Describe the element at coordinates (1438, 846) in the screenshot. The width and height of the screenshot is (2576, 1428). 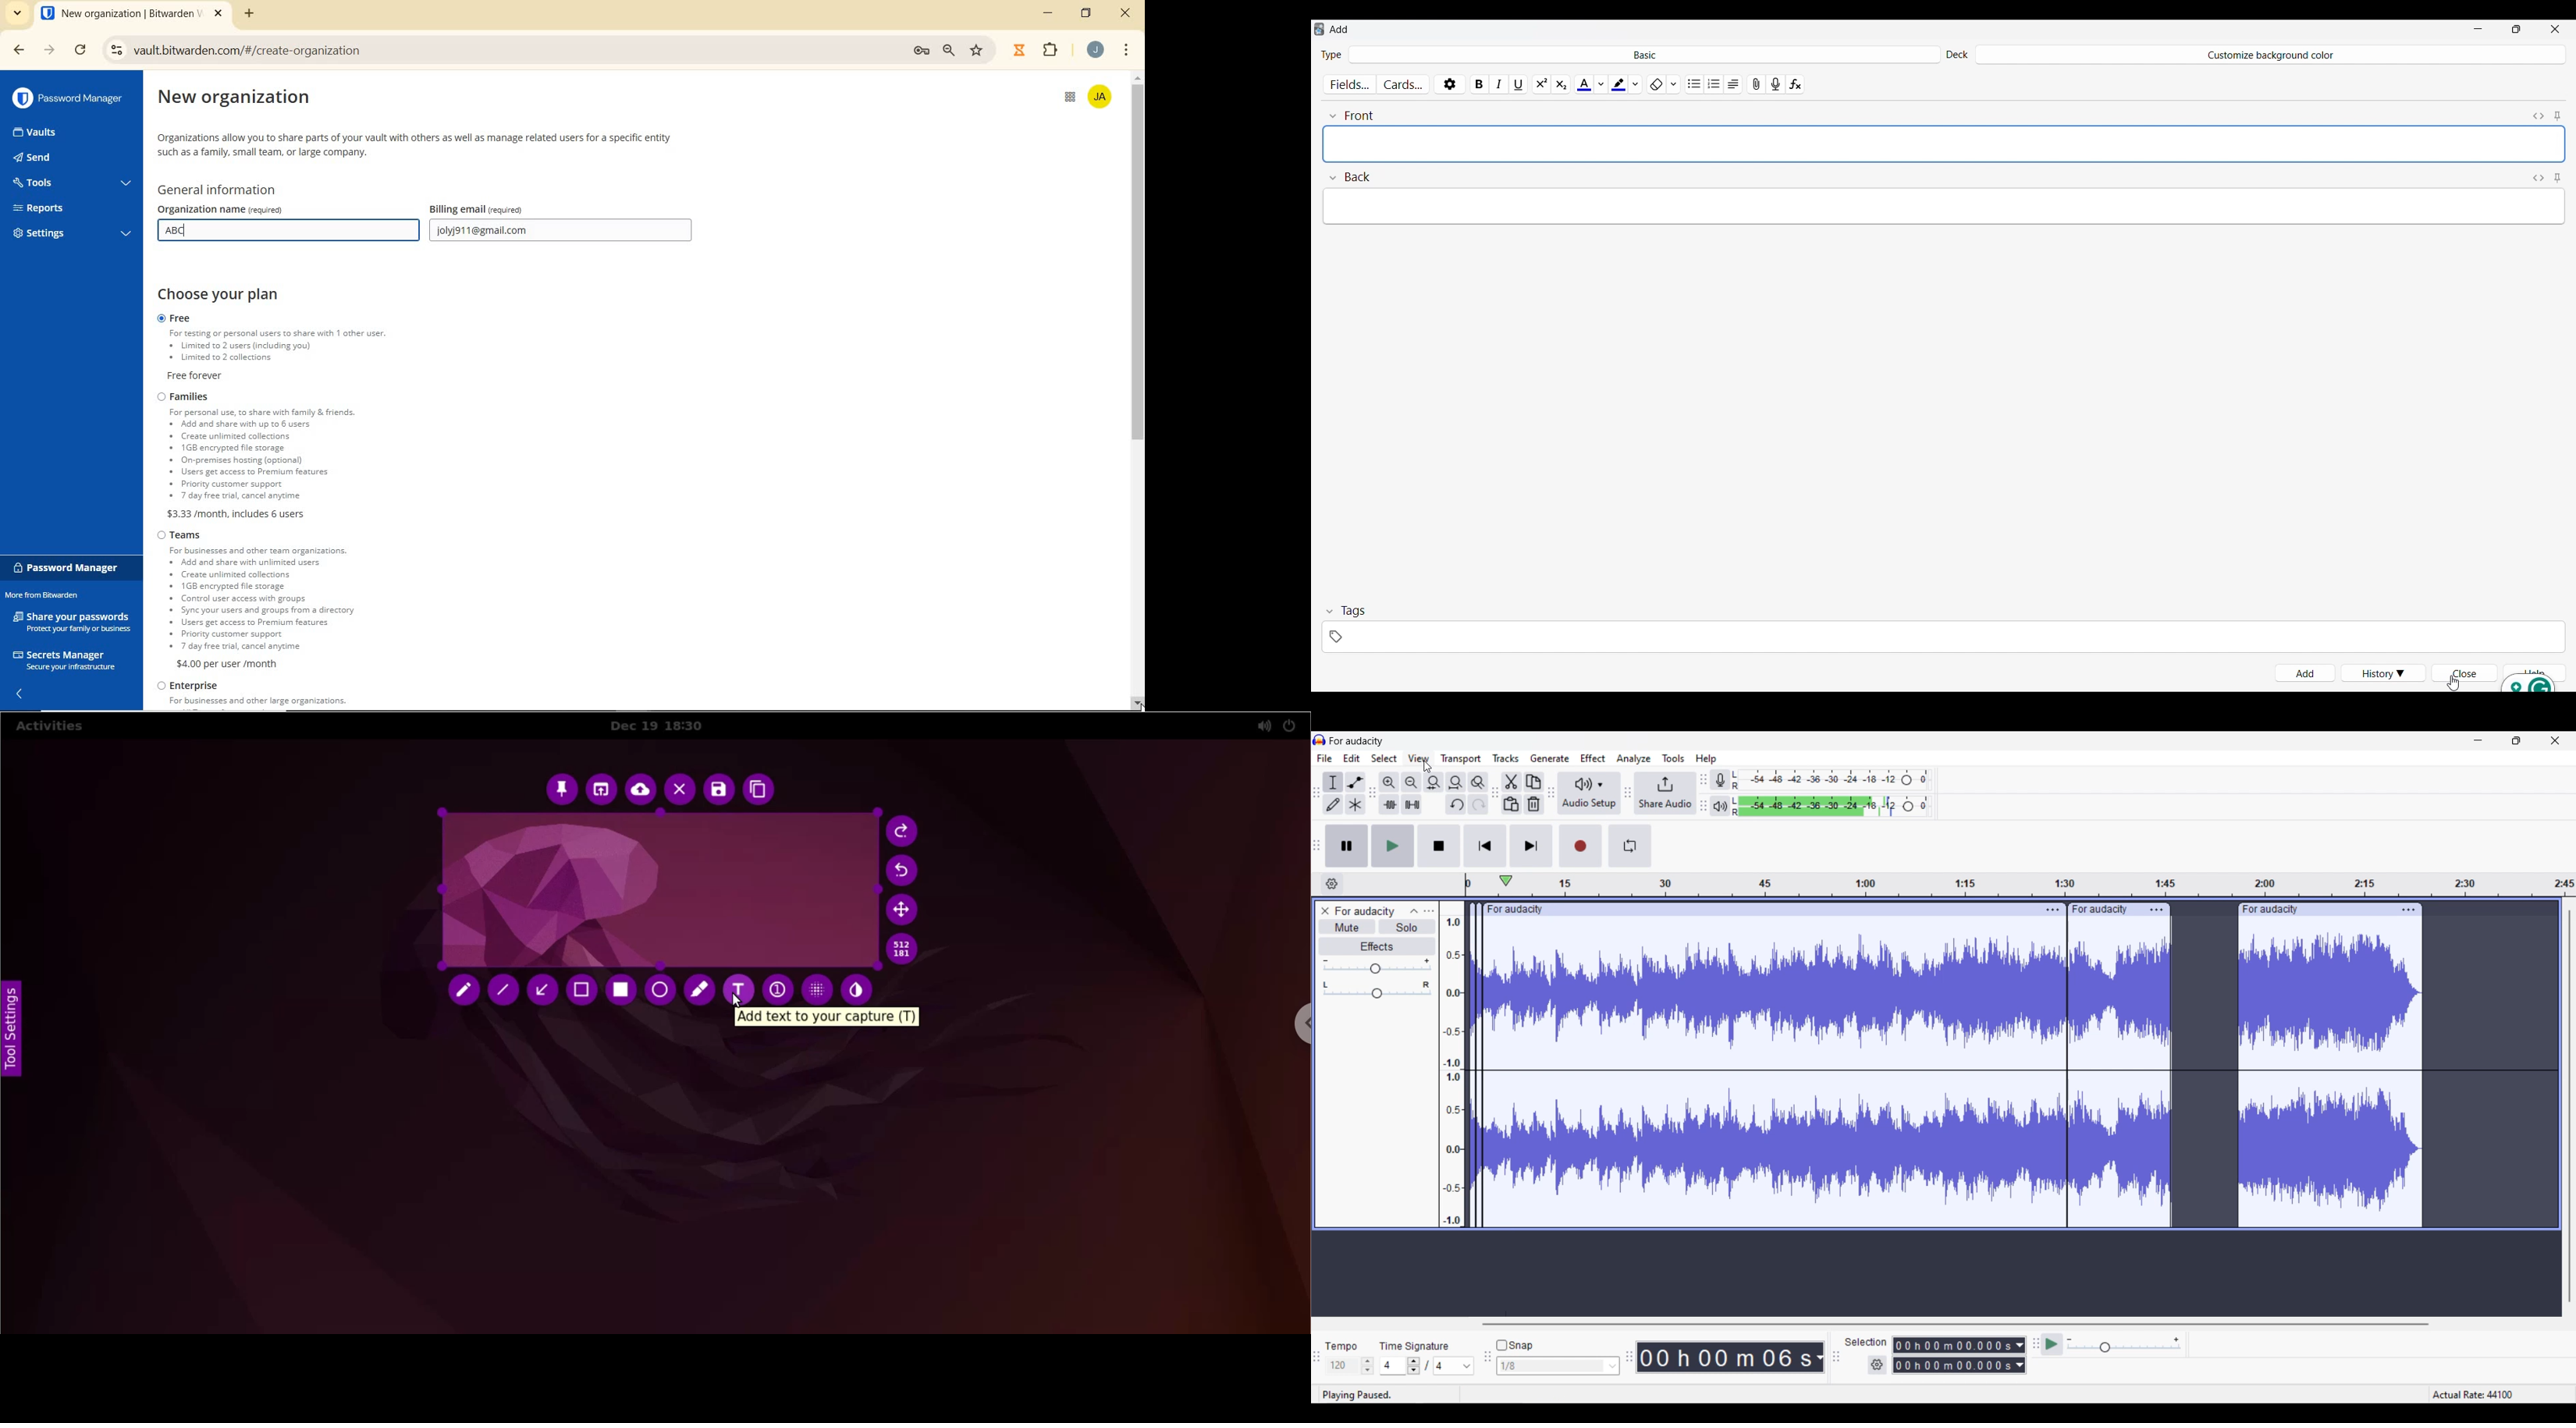
I see `Stop` at that location.